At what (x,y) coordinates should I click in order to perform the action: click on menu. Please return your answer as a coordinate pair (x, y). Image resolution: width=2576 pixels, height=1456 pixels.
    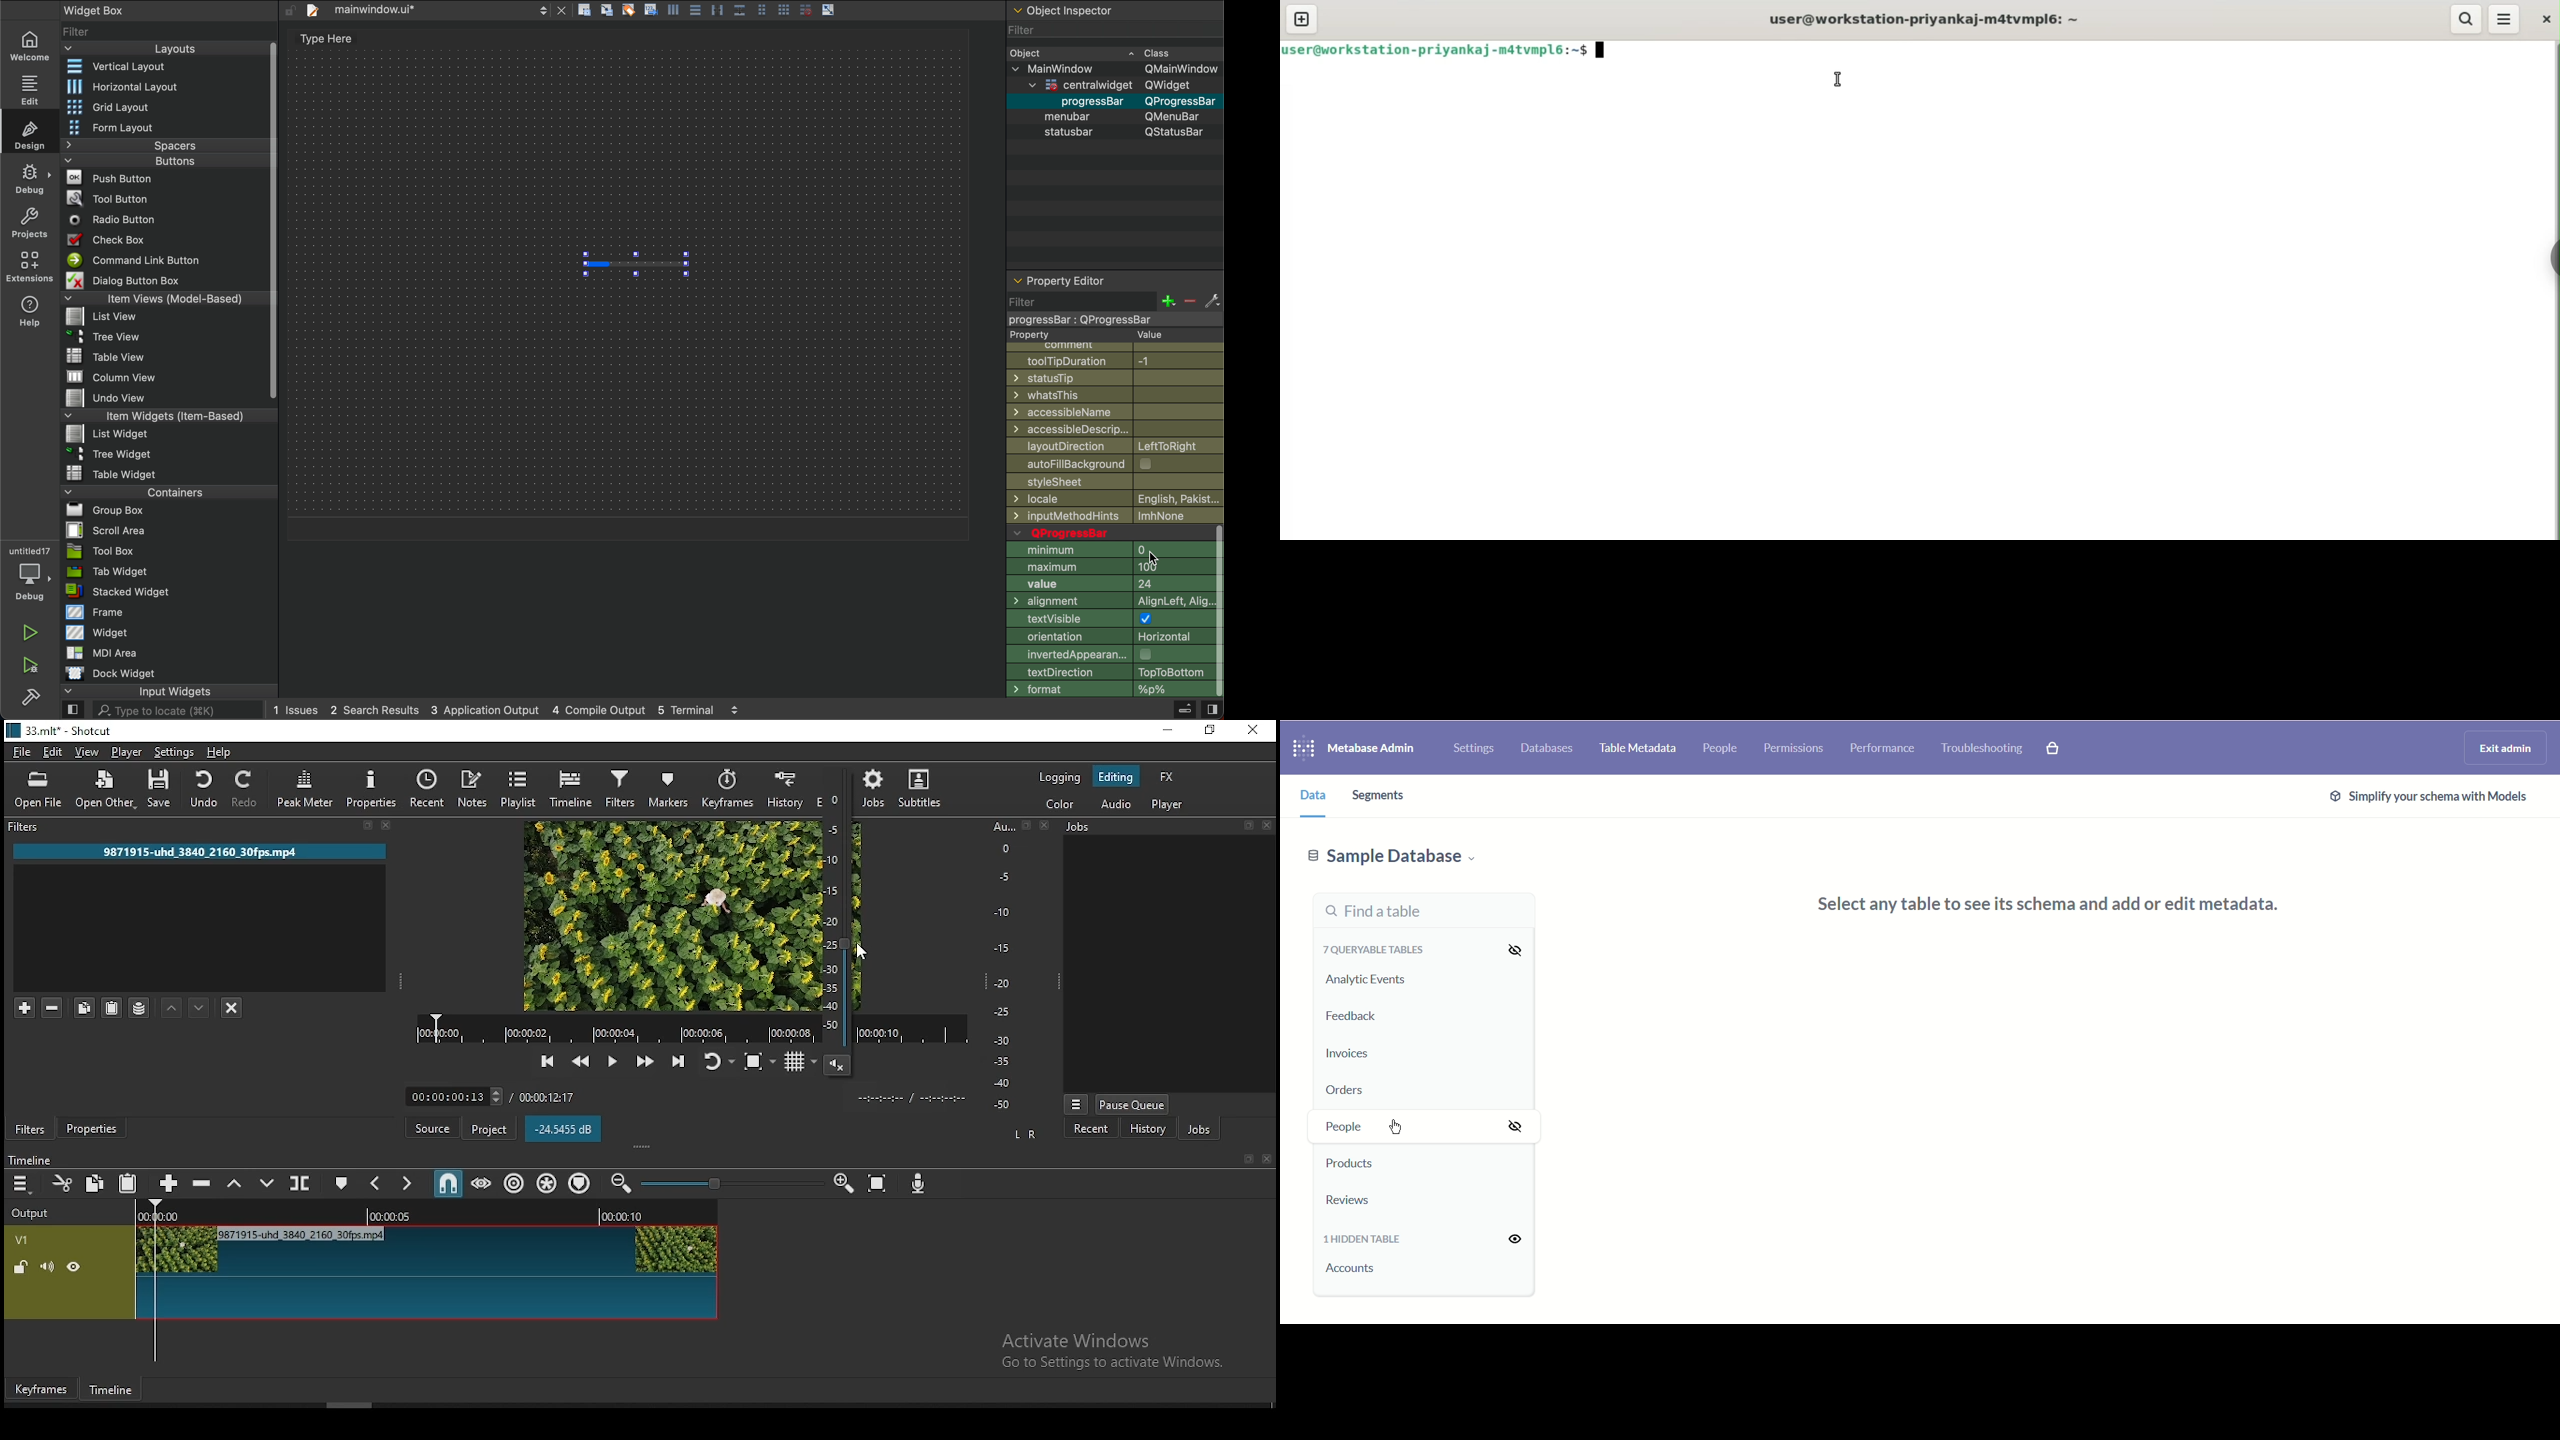
    Looking at the image, I should click on (2504, 18).